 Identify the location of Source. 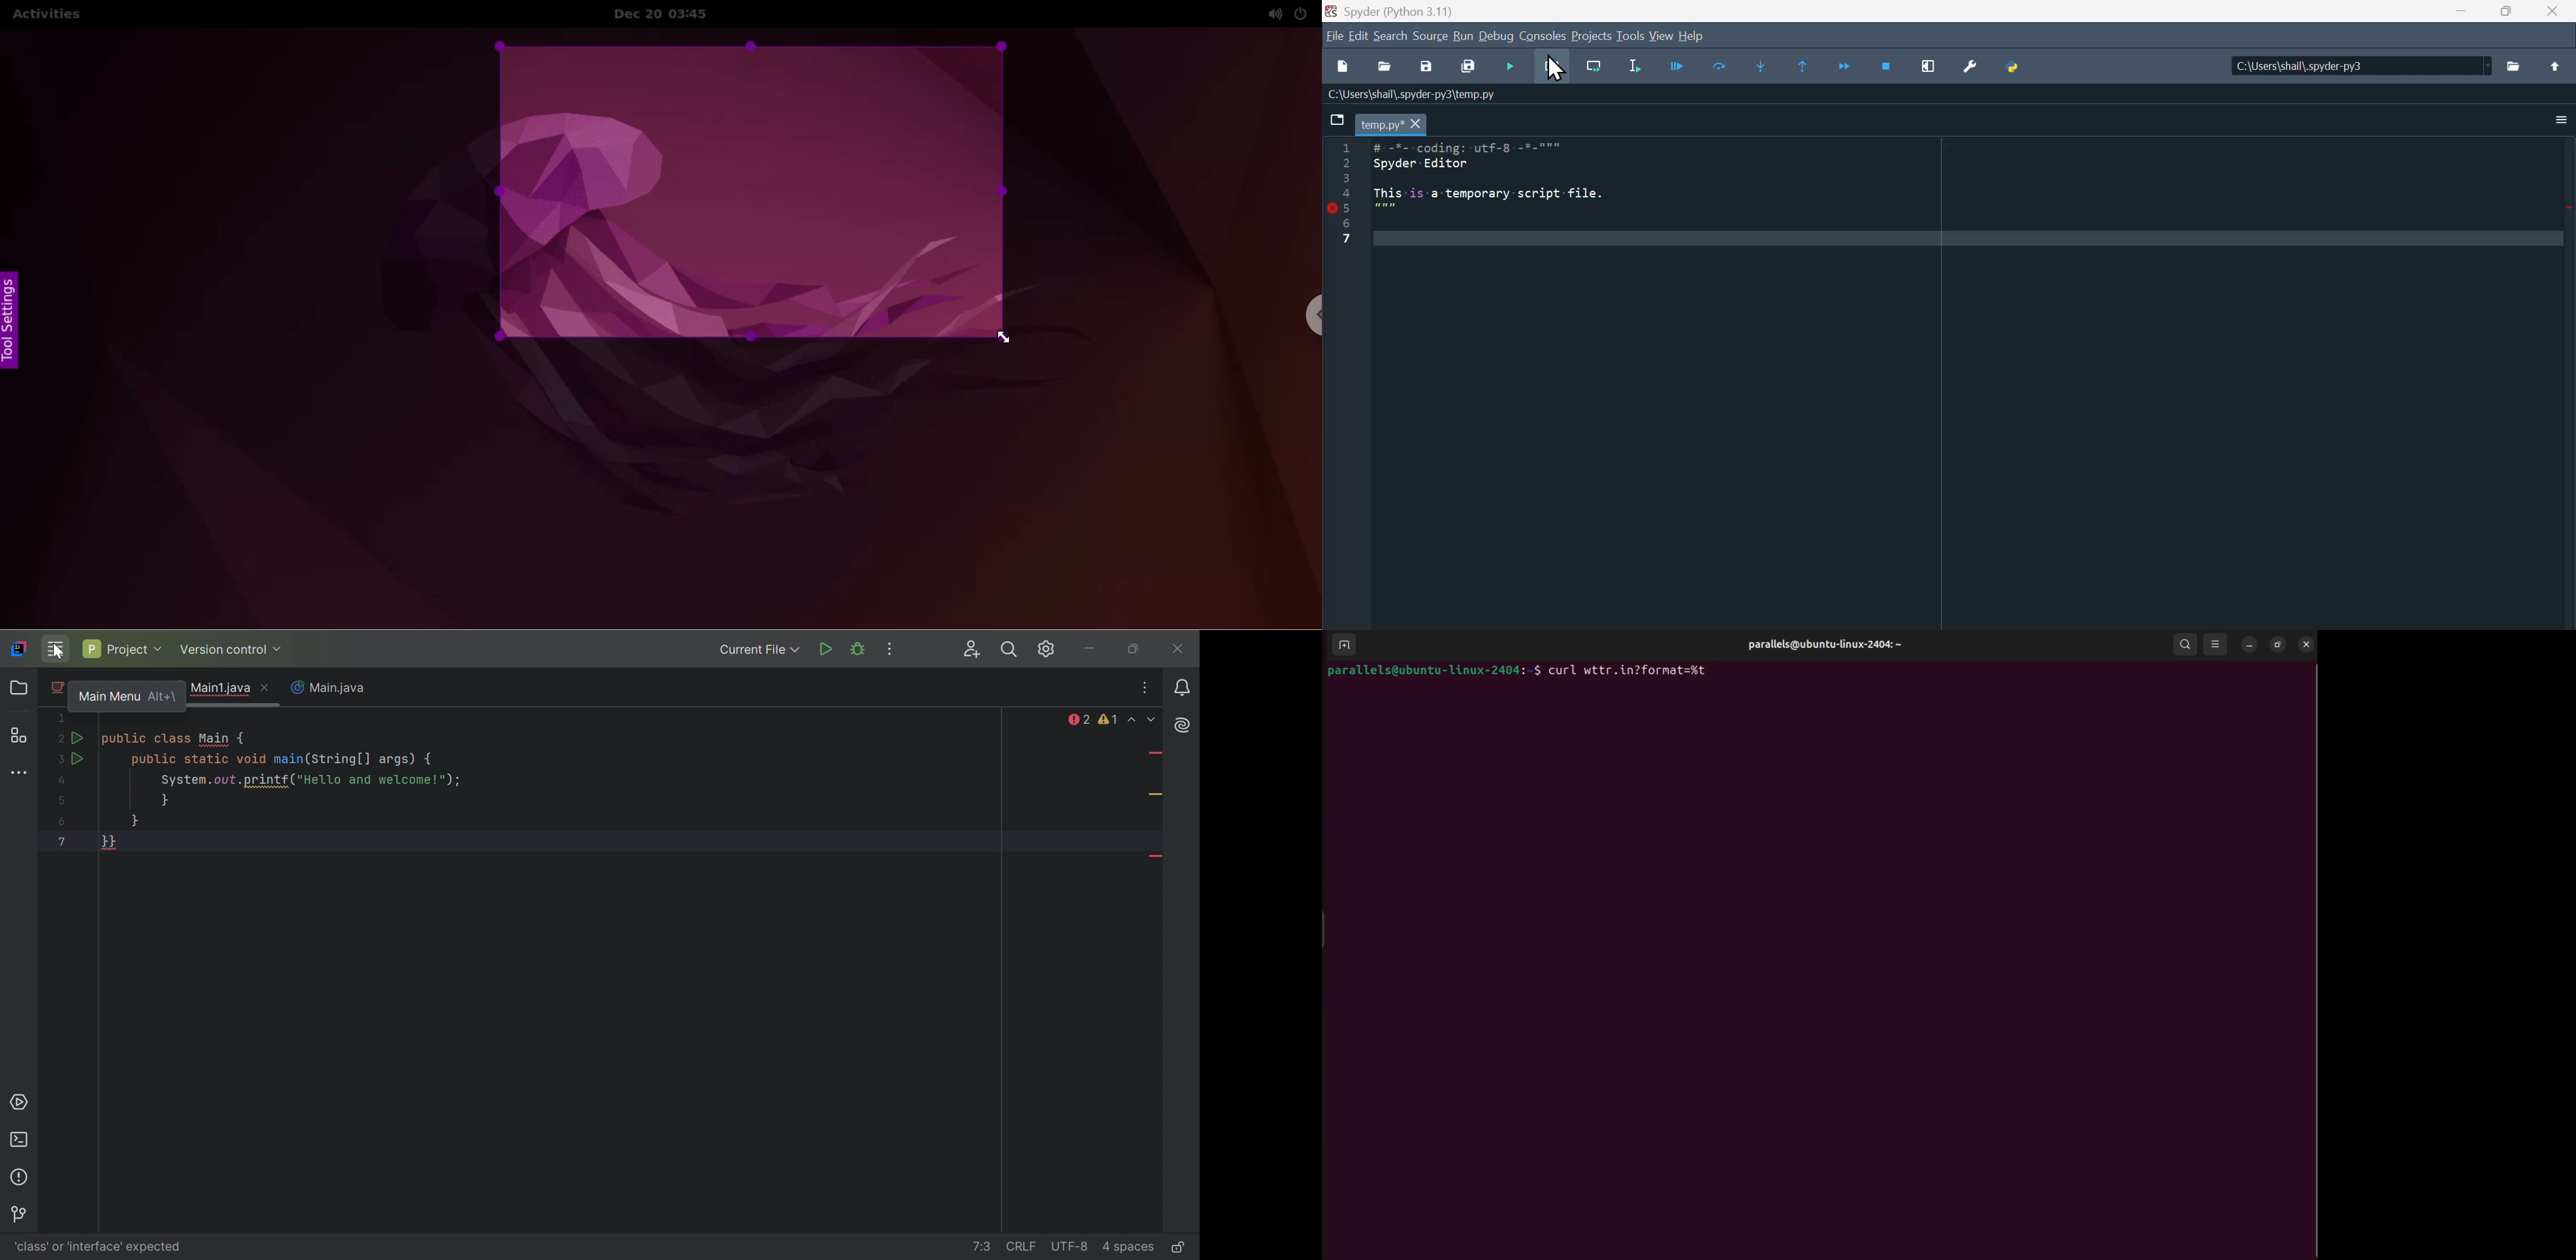
(1431, 35).